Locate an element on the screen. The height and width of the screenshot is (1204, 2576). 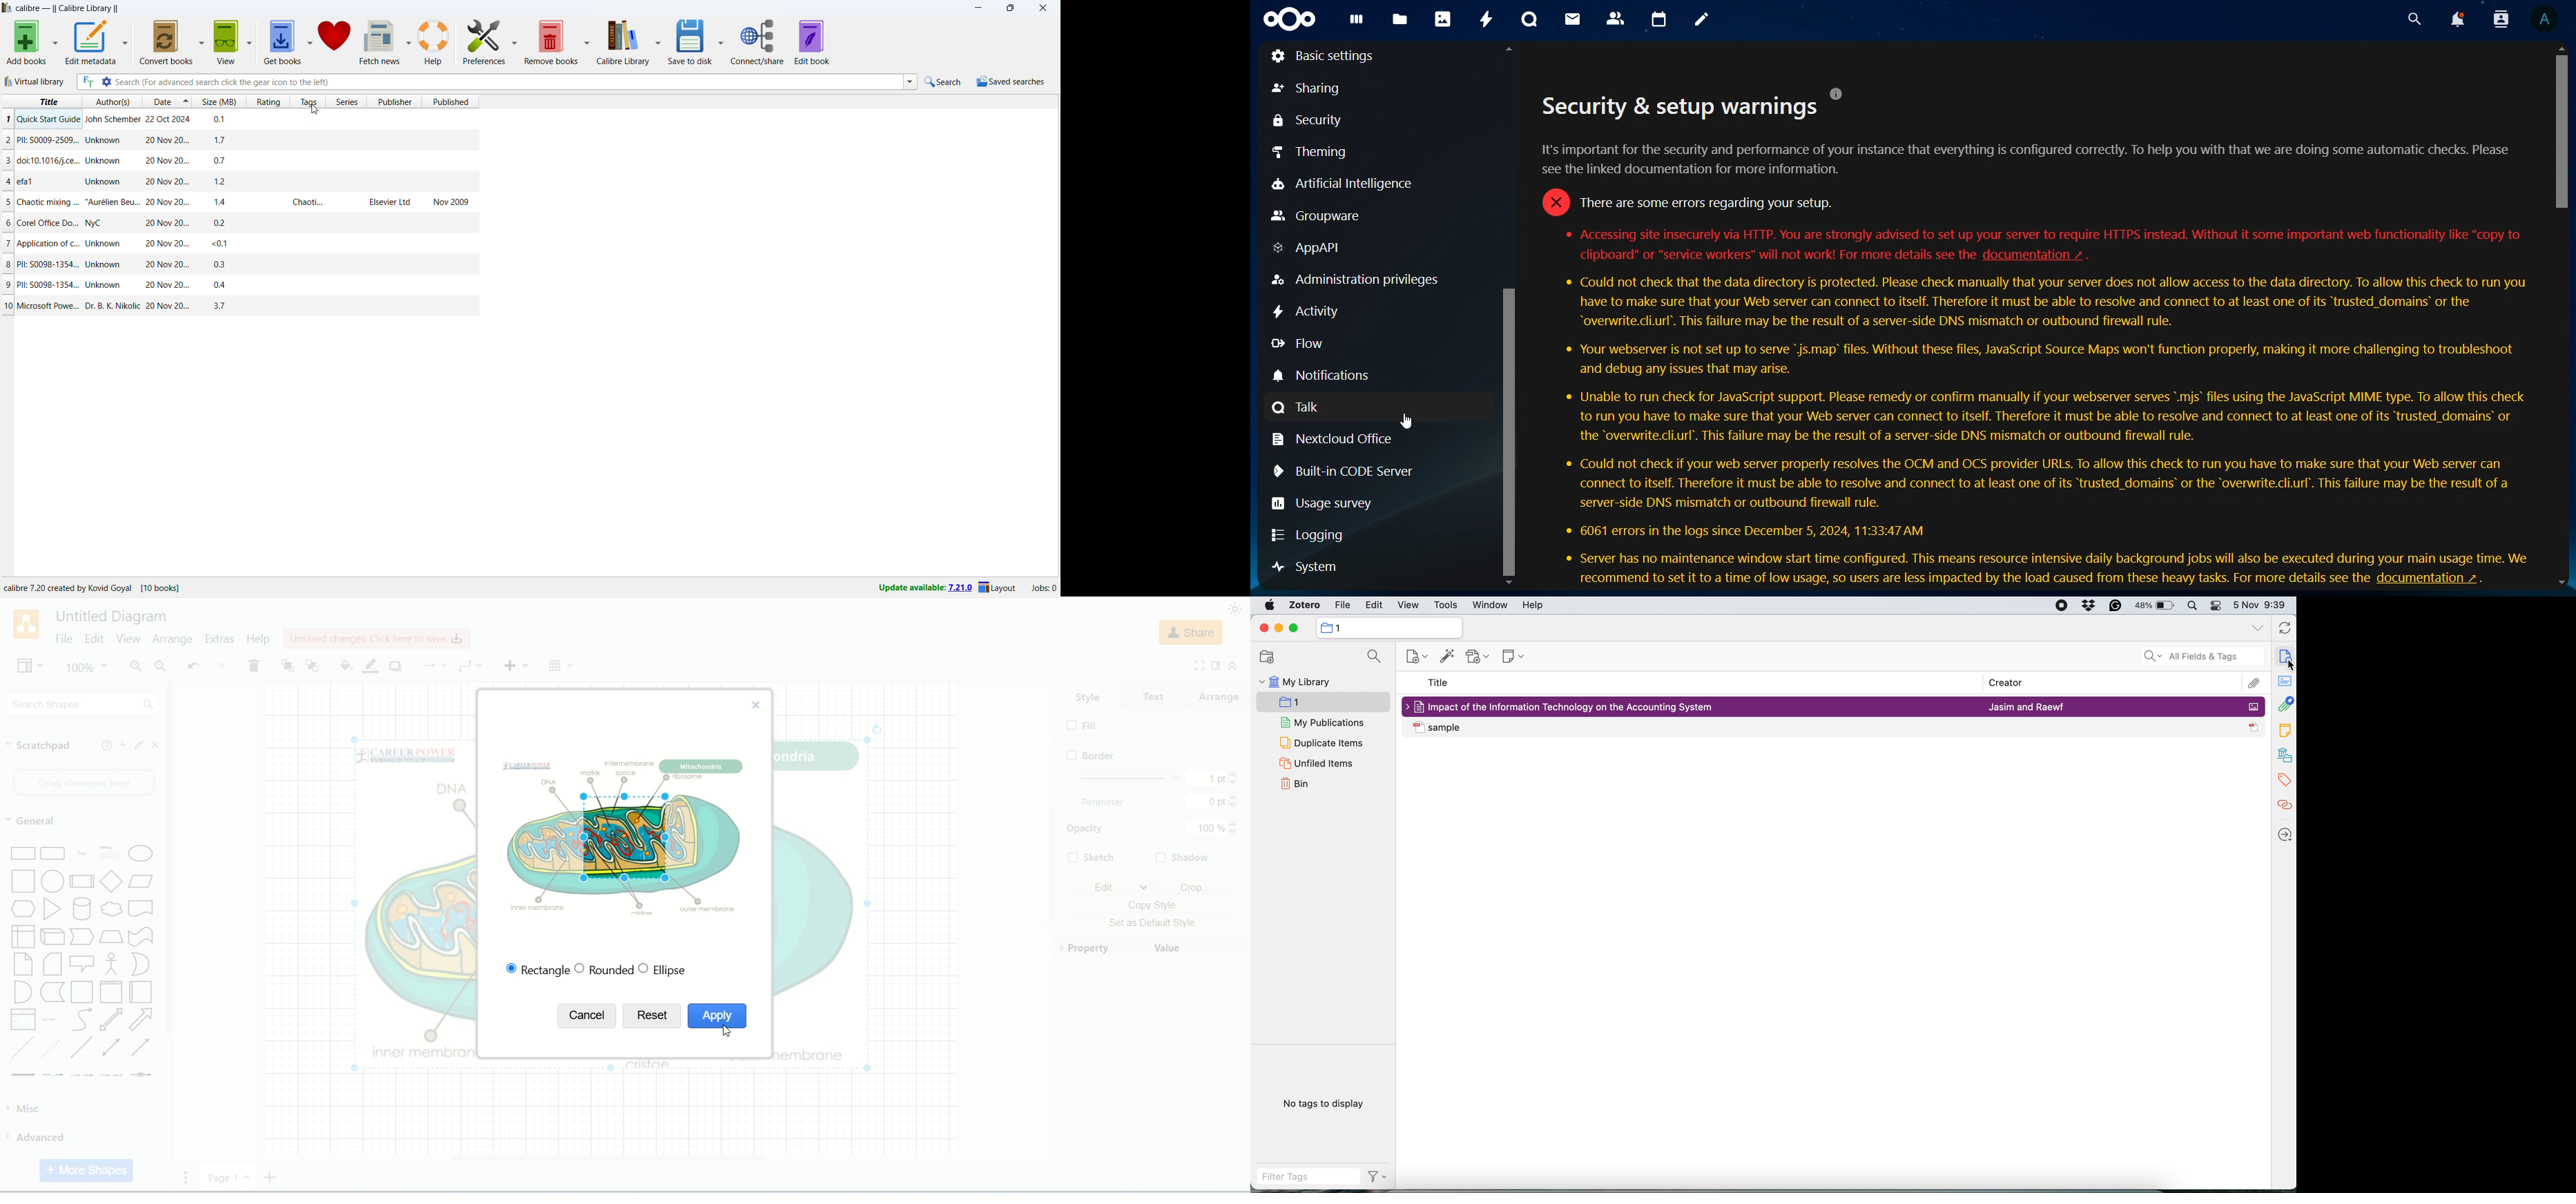
Note is located at coordinates (53, 965).